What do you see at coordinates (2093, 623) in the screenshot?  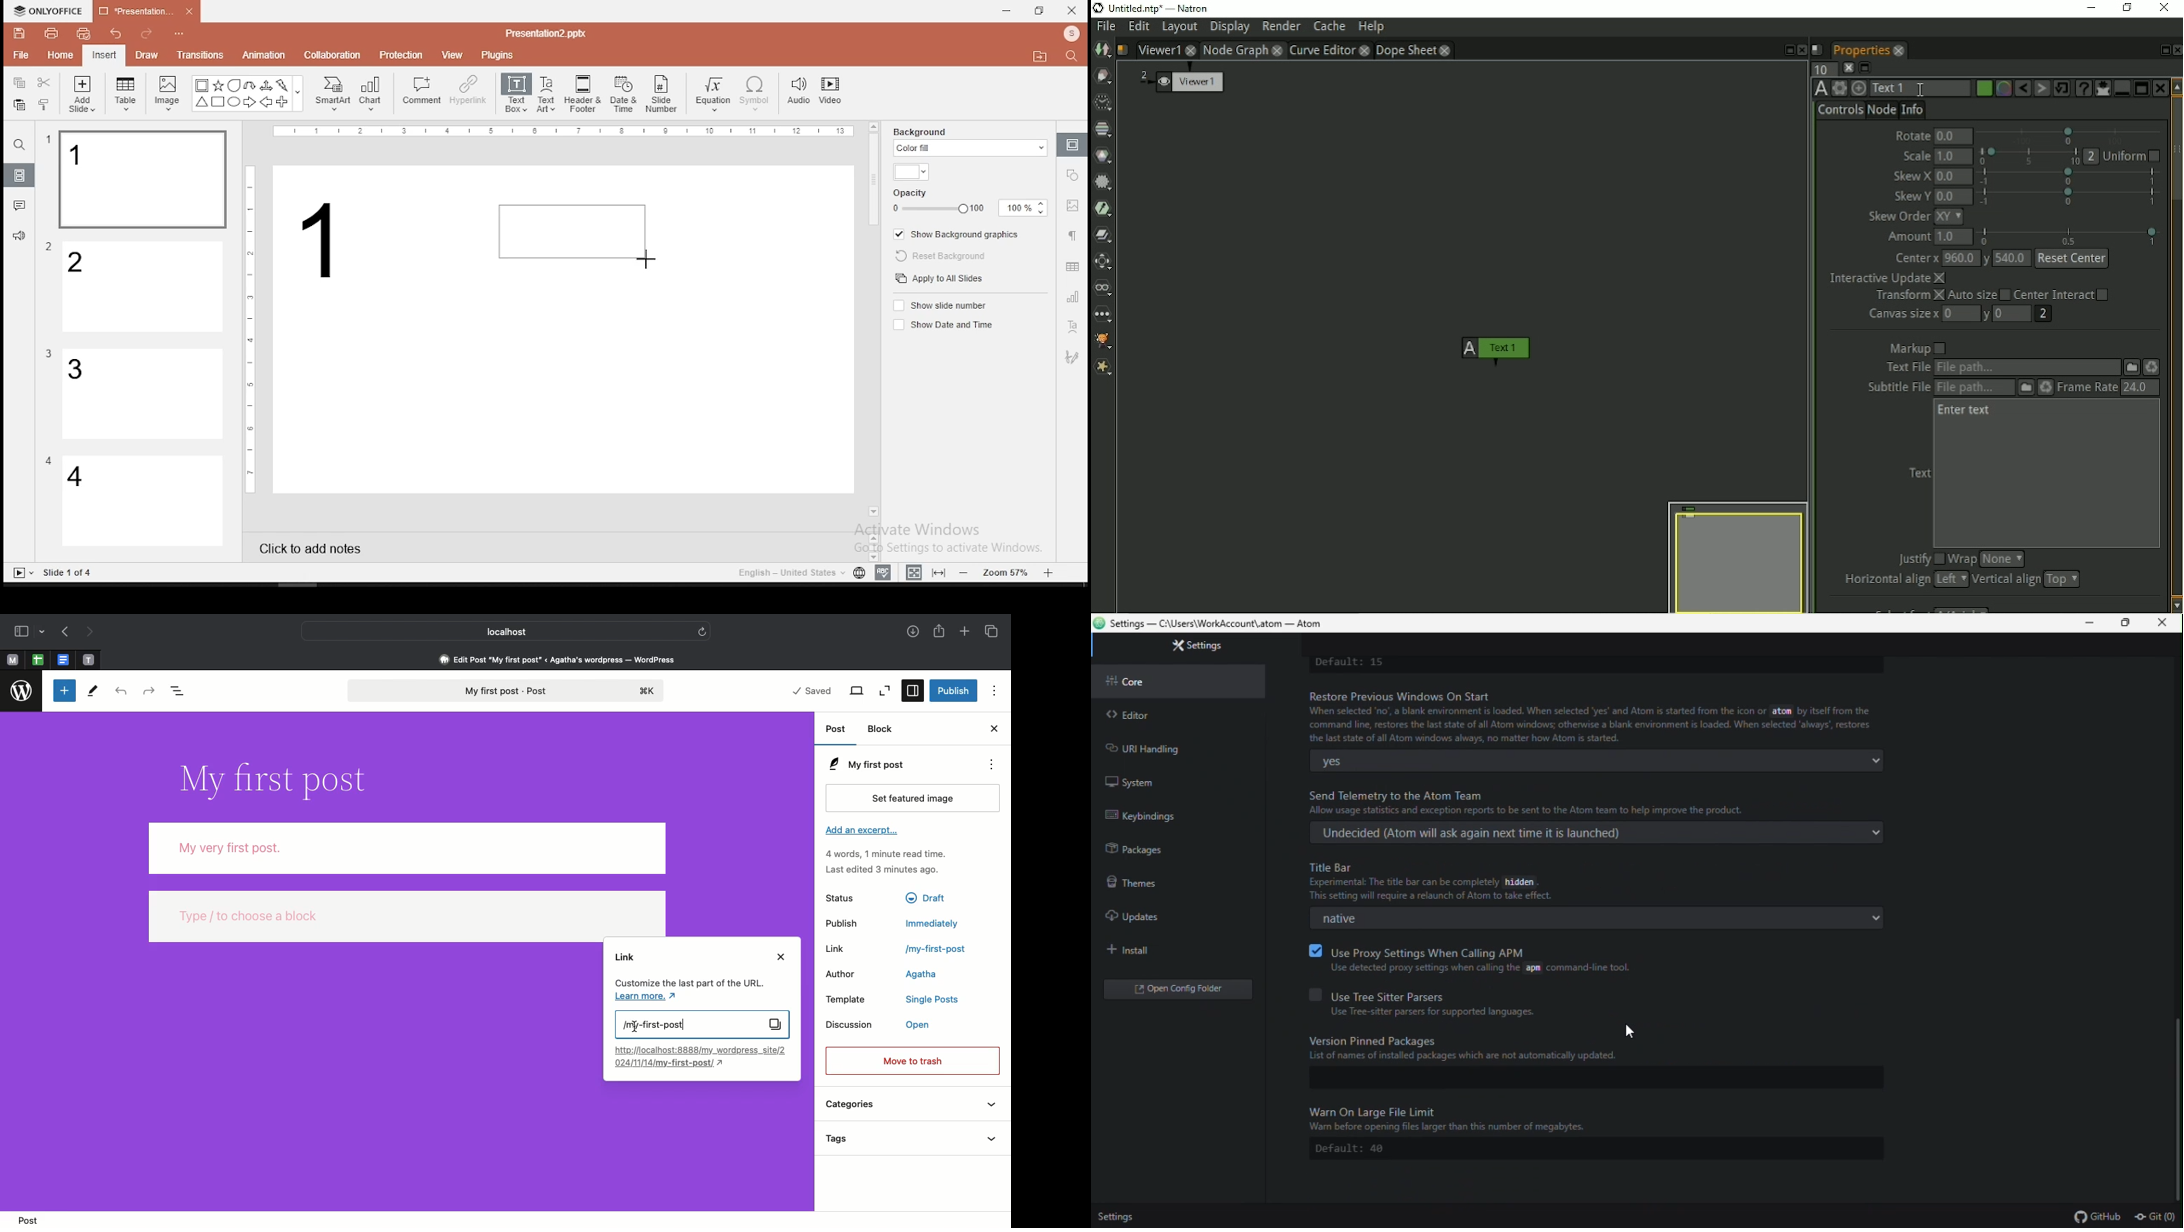 I see `minimize` at bounding box center [2093, 623].